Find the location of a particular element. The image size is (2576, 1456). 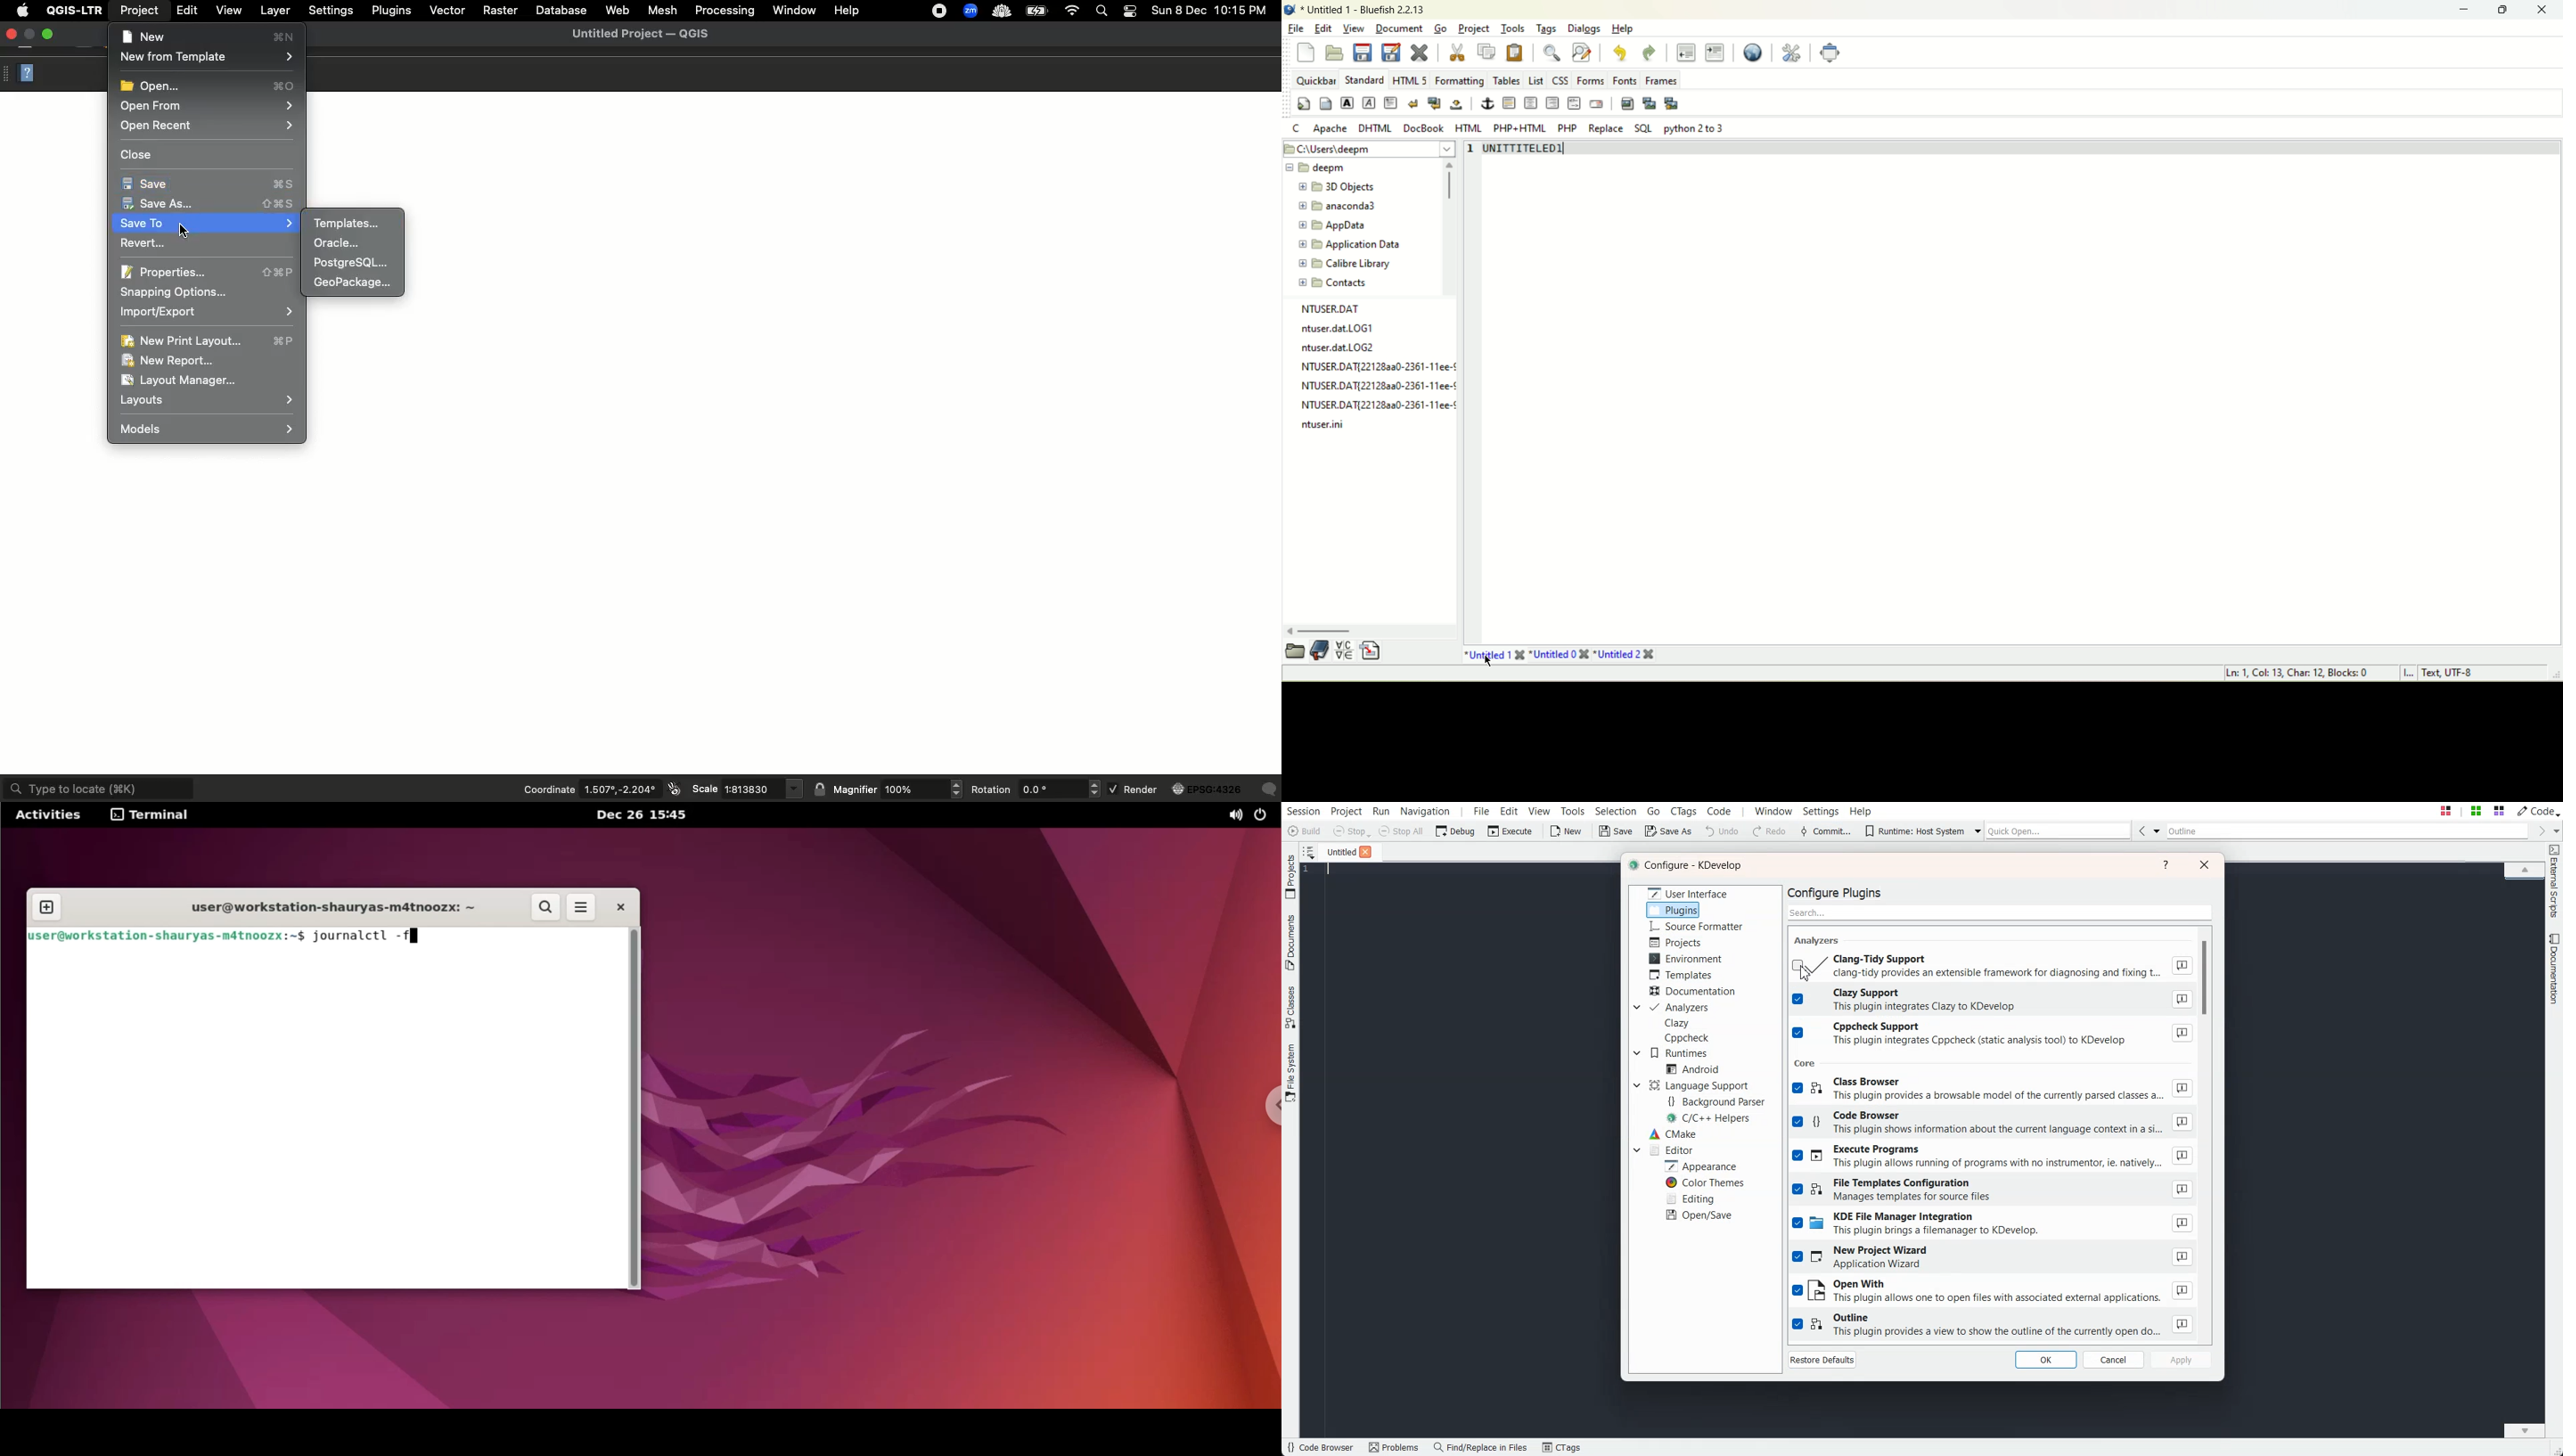

email is located at coordinates (1597, 102).